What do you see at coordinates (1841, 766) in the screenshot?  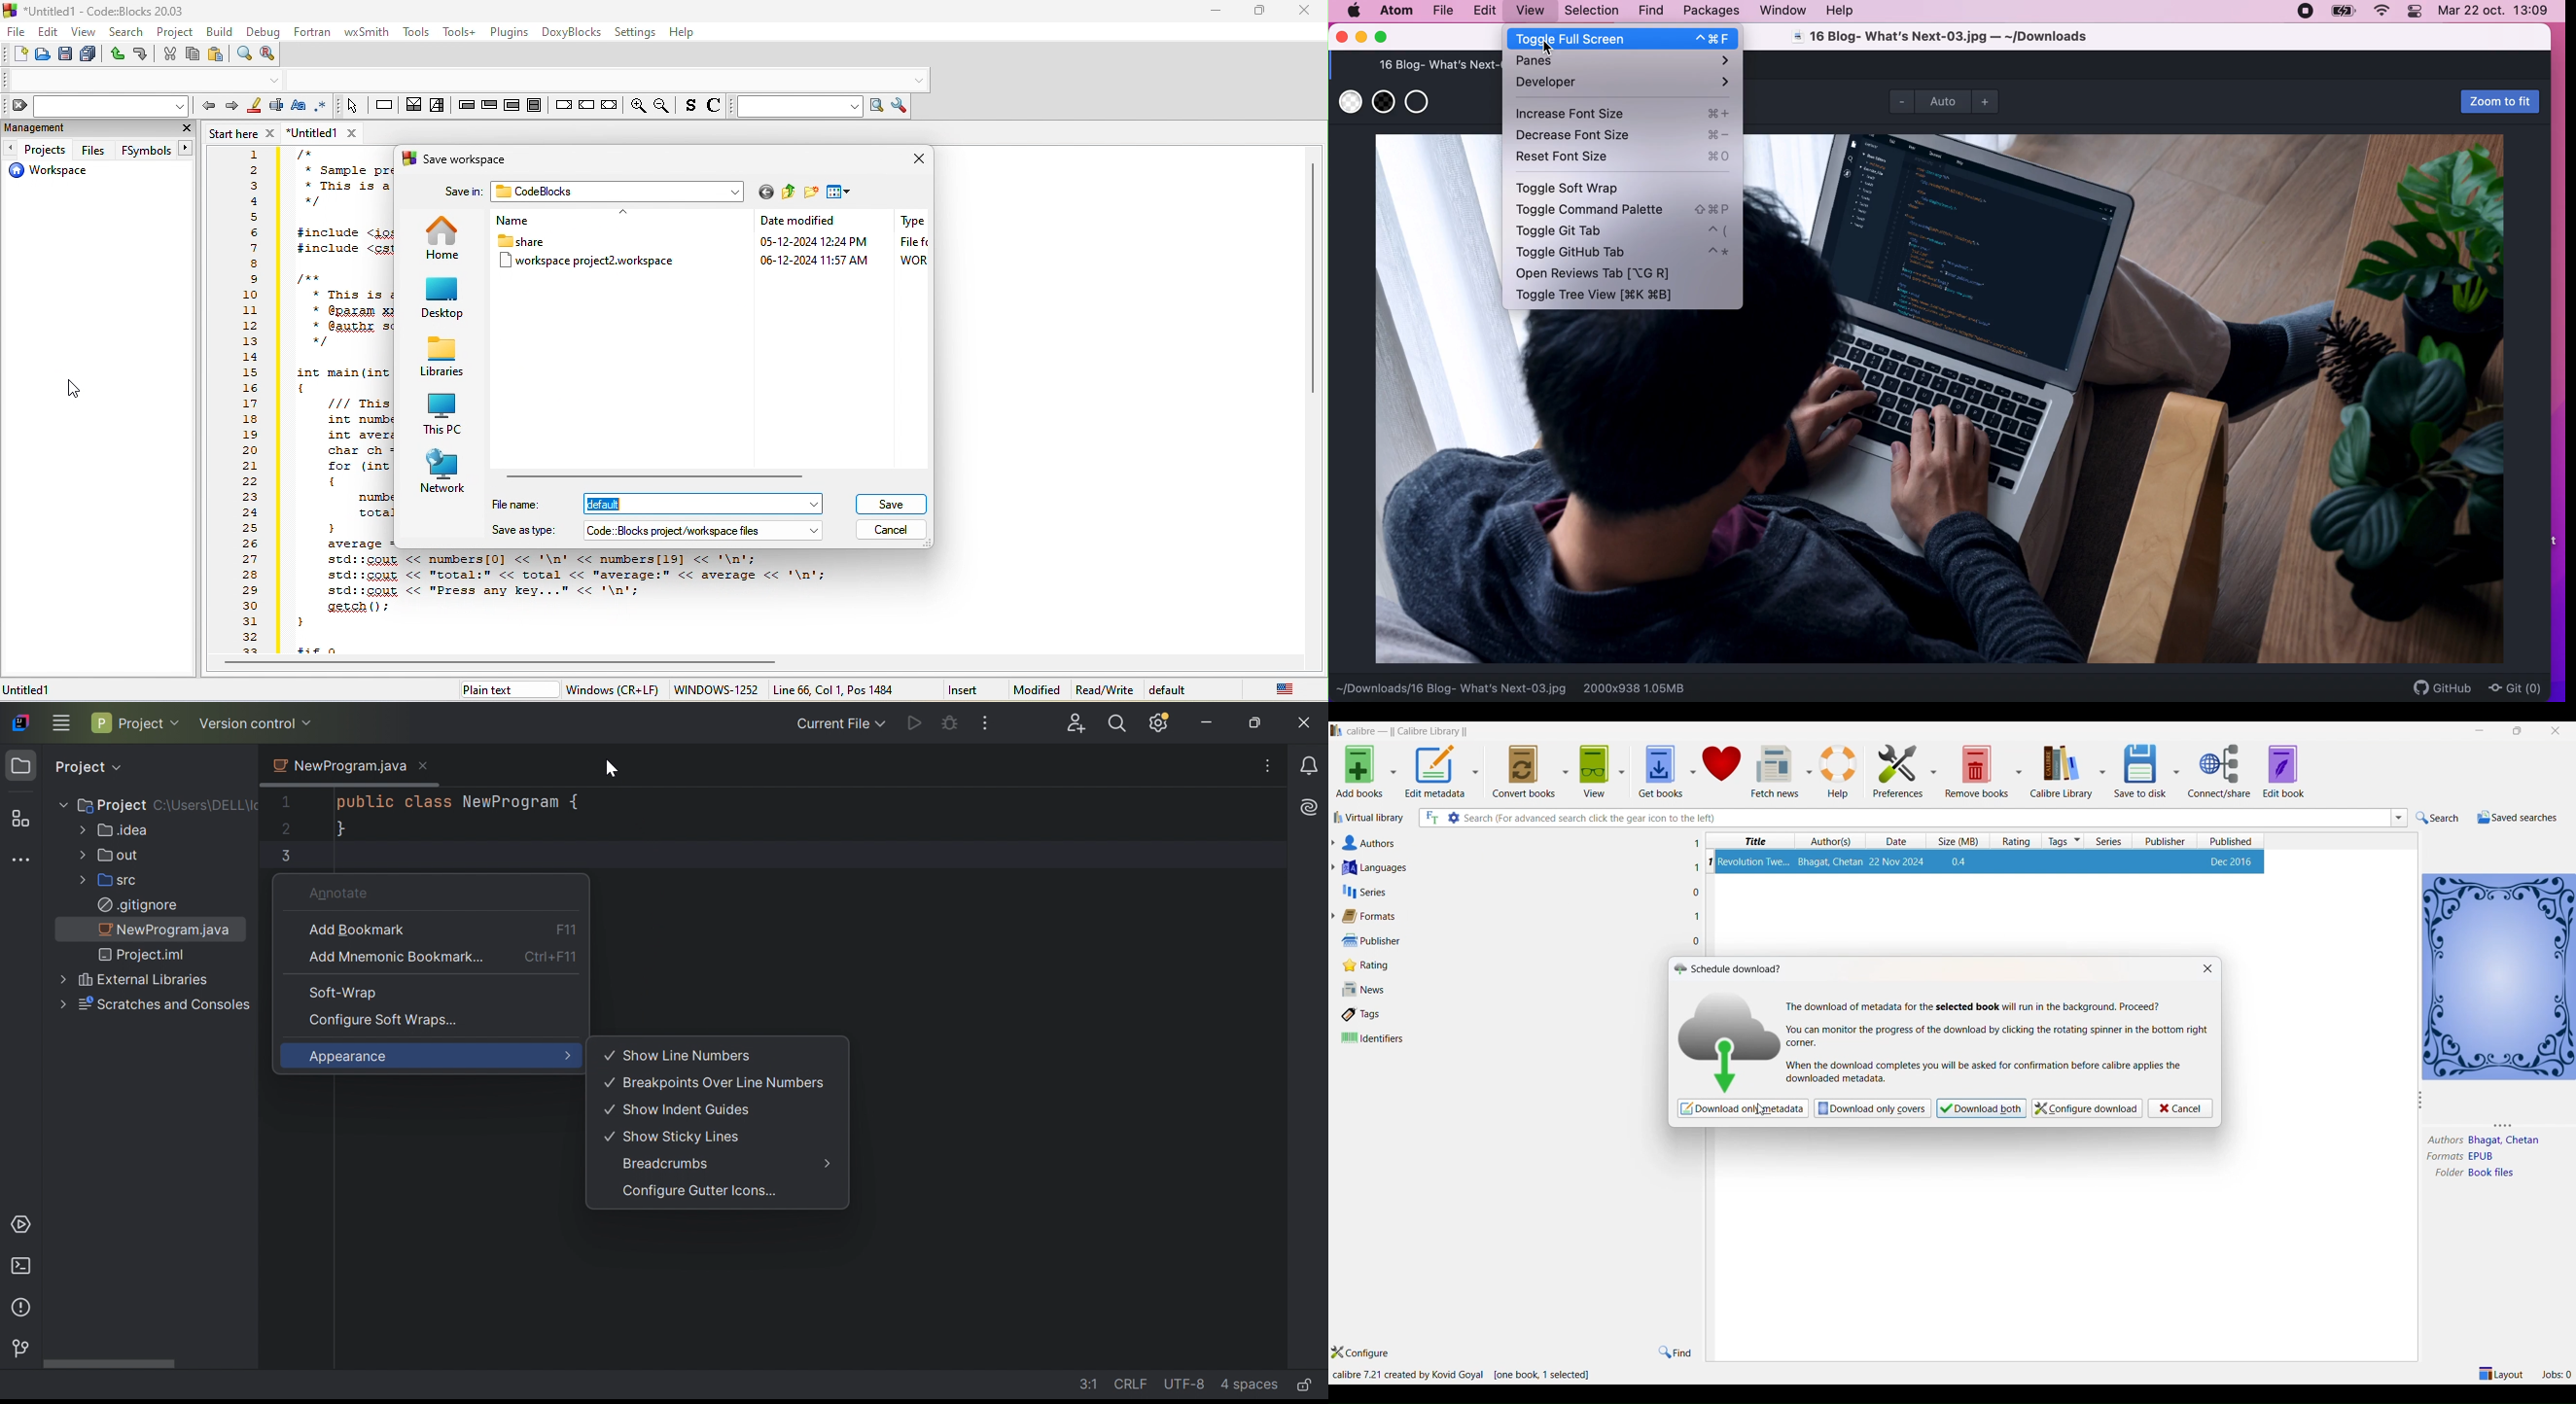 I see `help` at bounding box center [1841, 766].